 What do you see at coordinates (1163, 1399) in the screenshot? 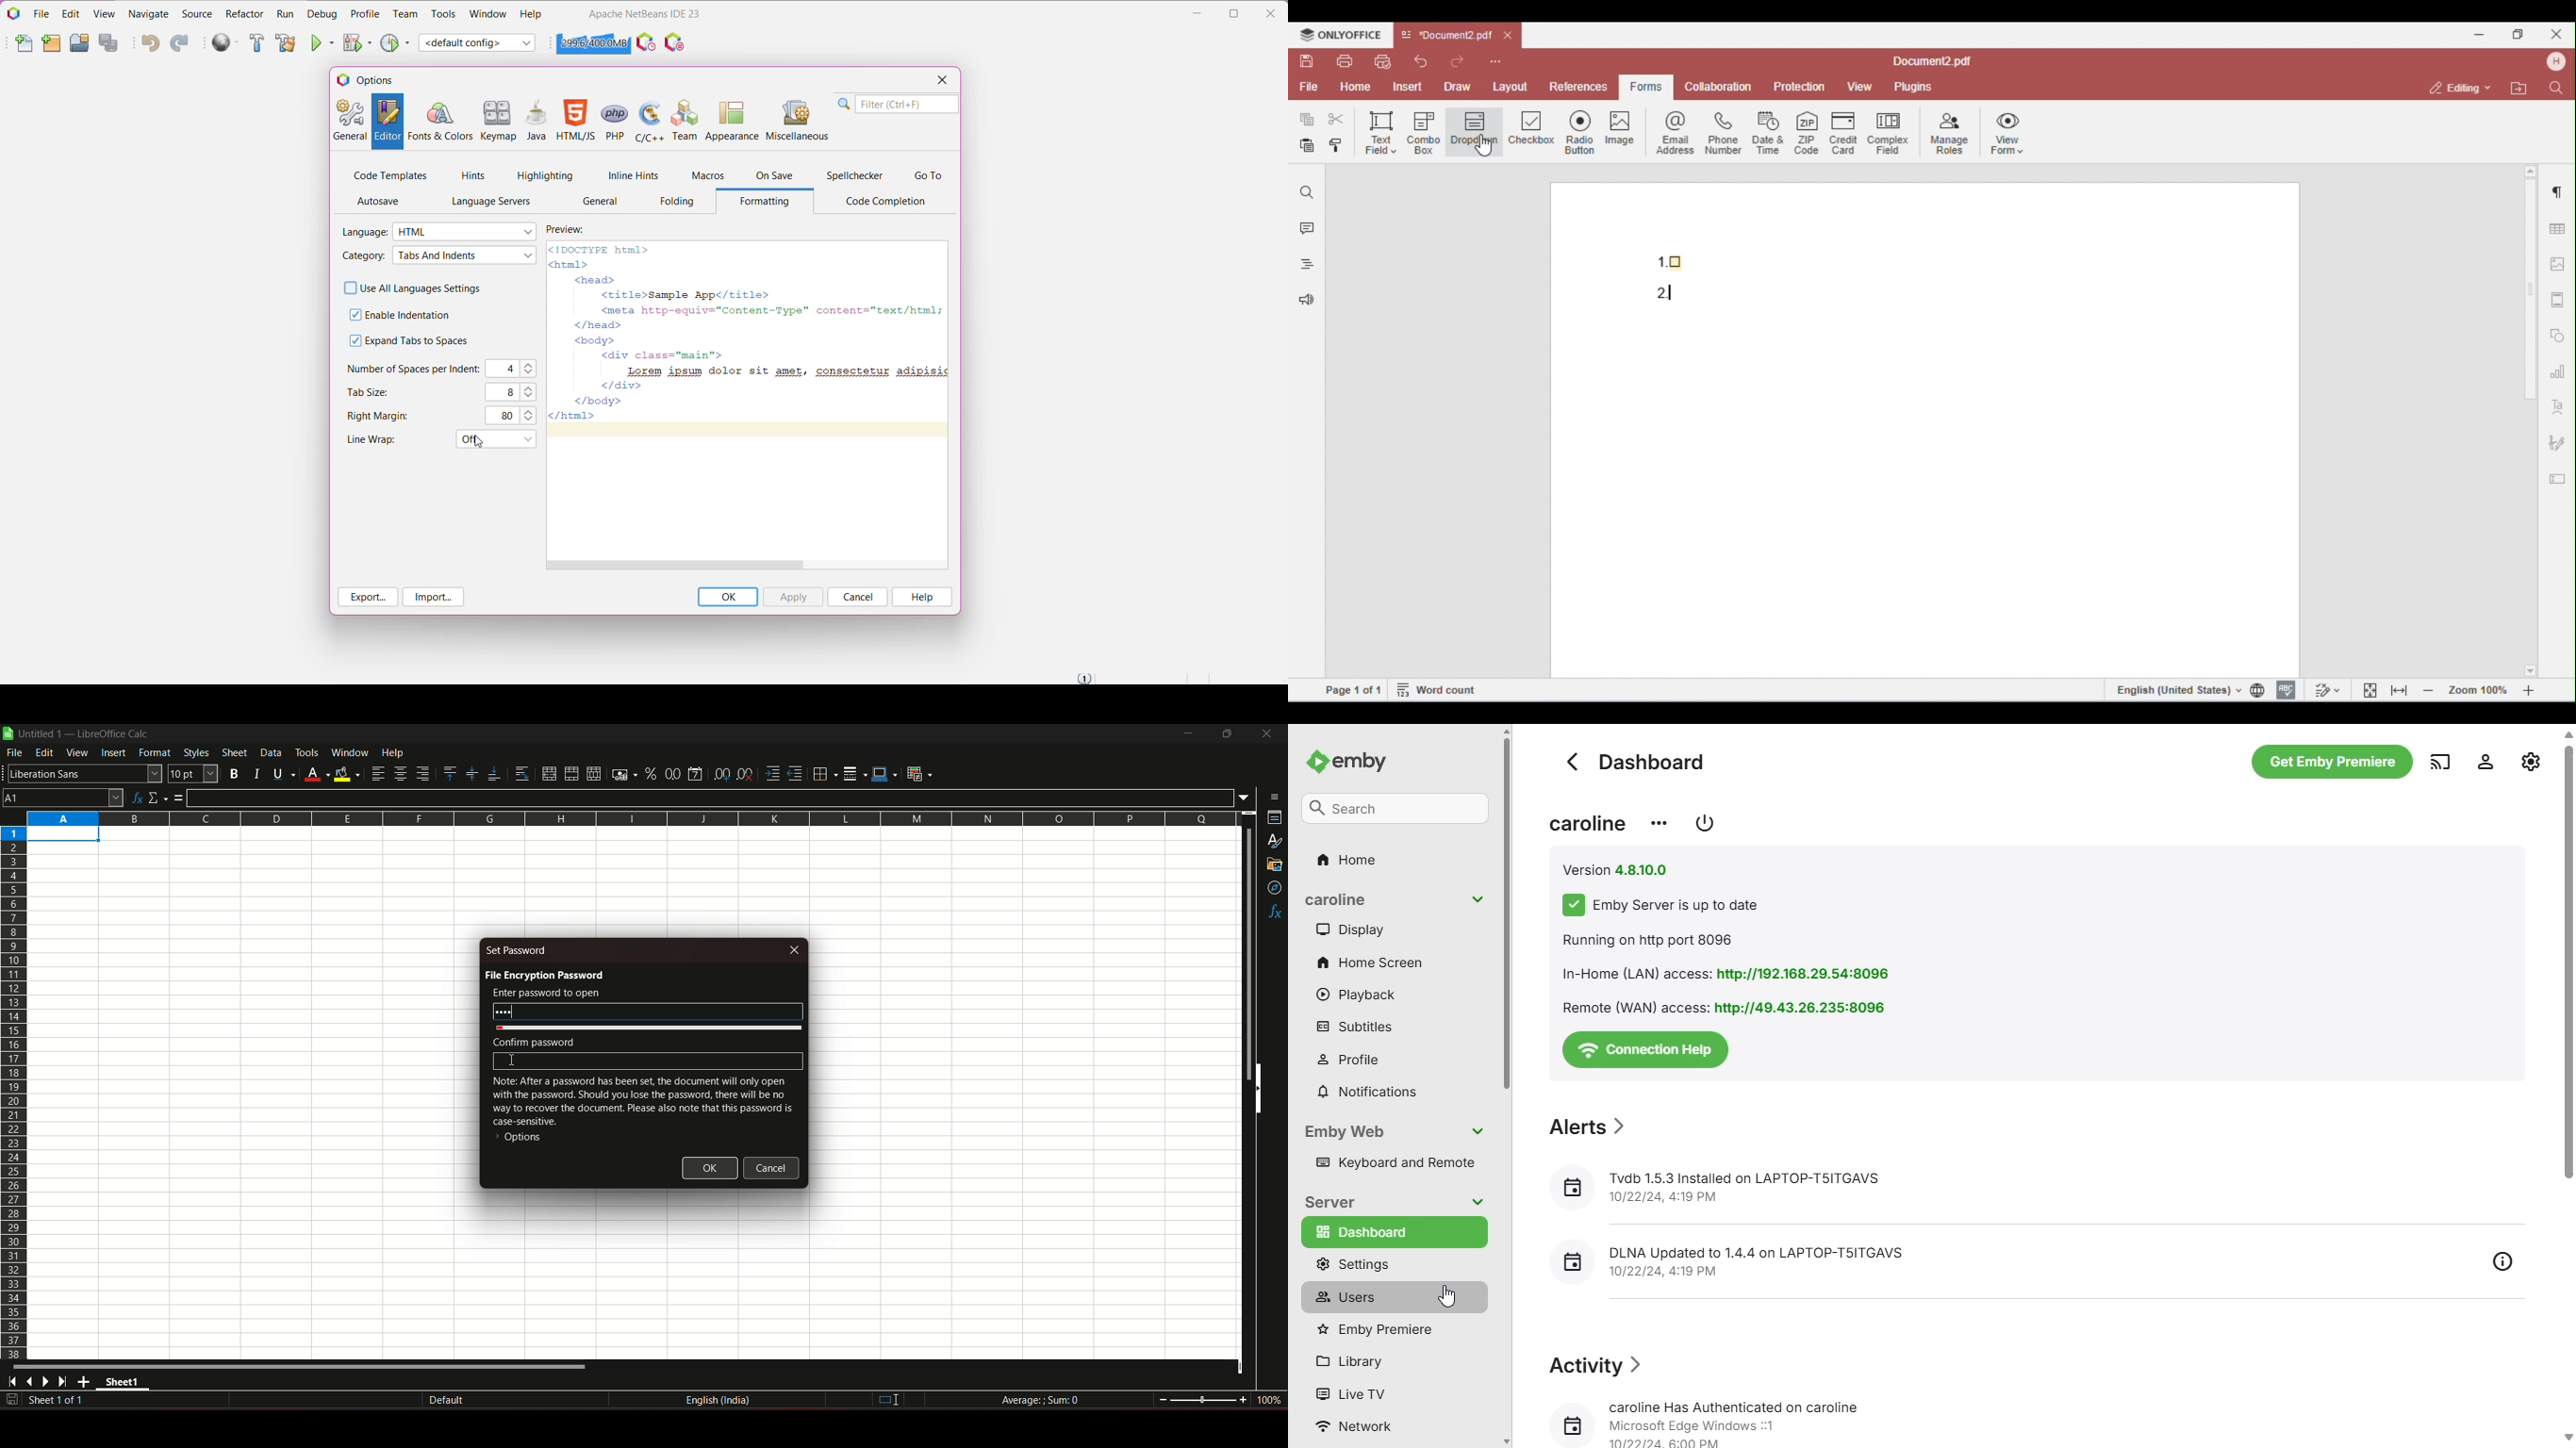
I see `zoom out` at bounding box center [1163, 1399].